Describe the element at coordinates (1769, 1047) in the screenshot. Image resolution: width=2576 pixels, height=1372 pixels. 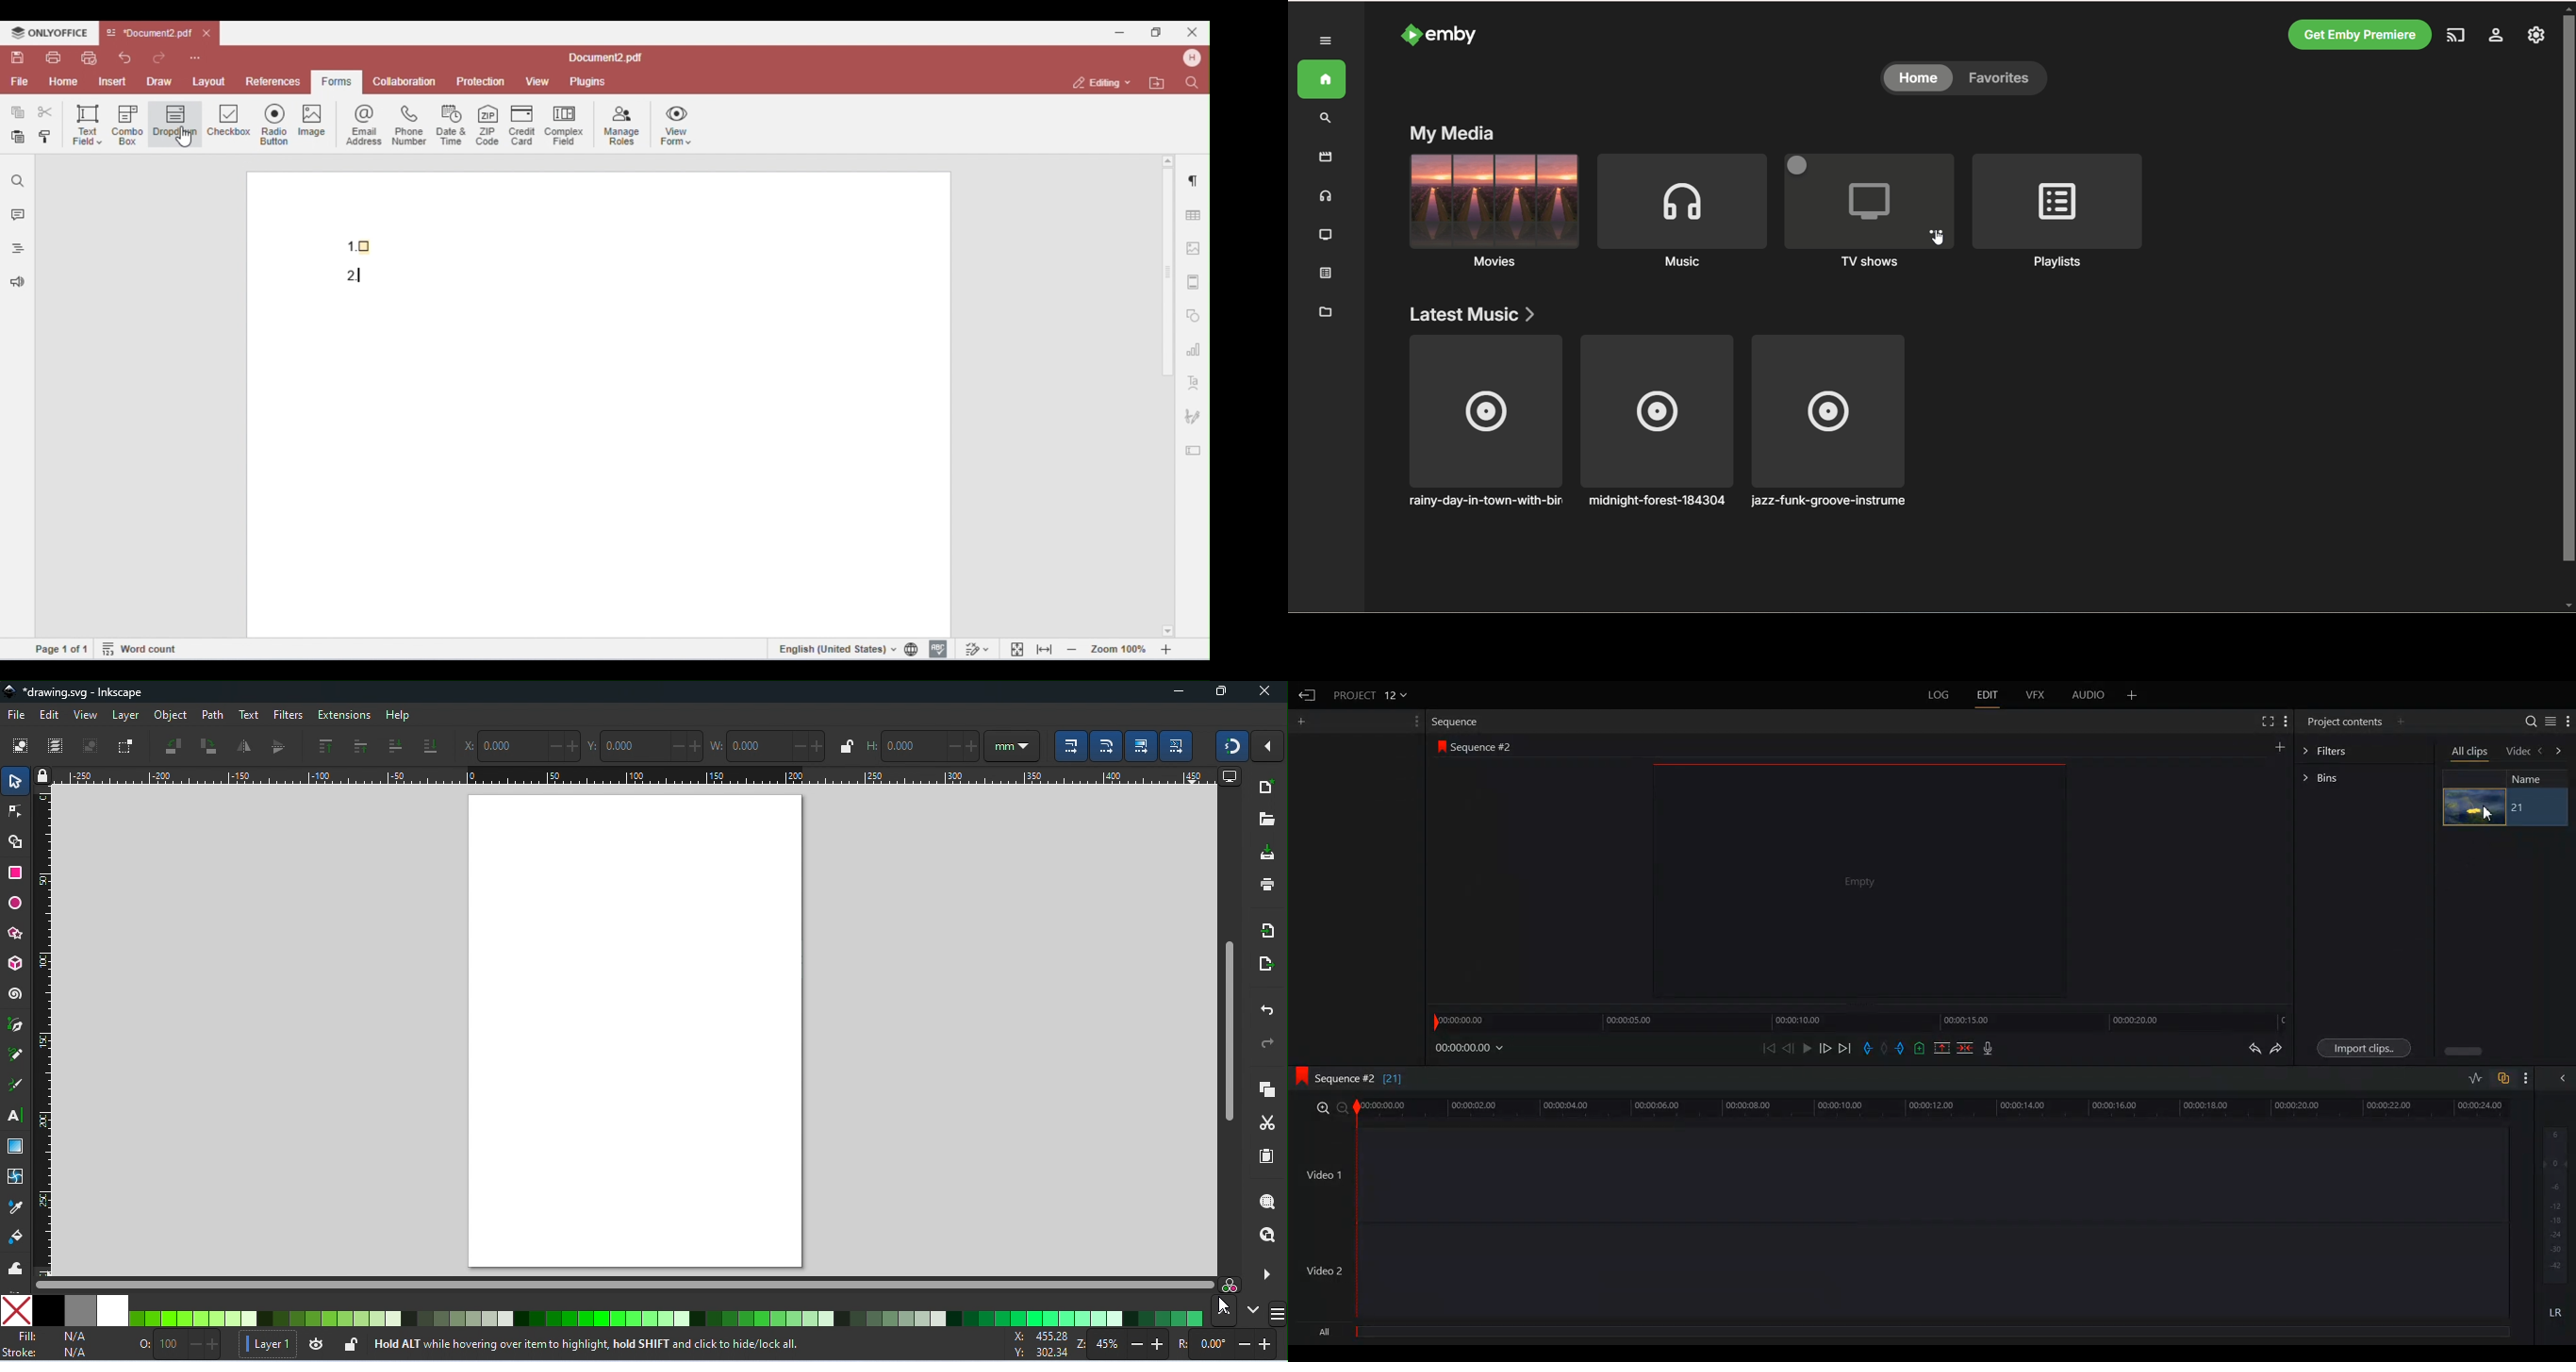
I see `Move Backward` at that location.